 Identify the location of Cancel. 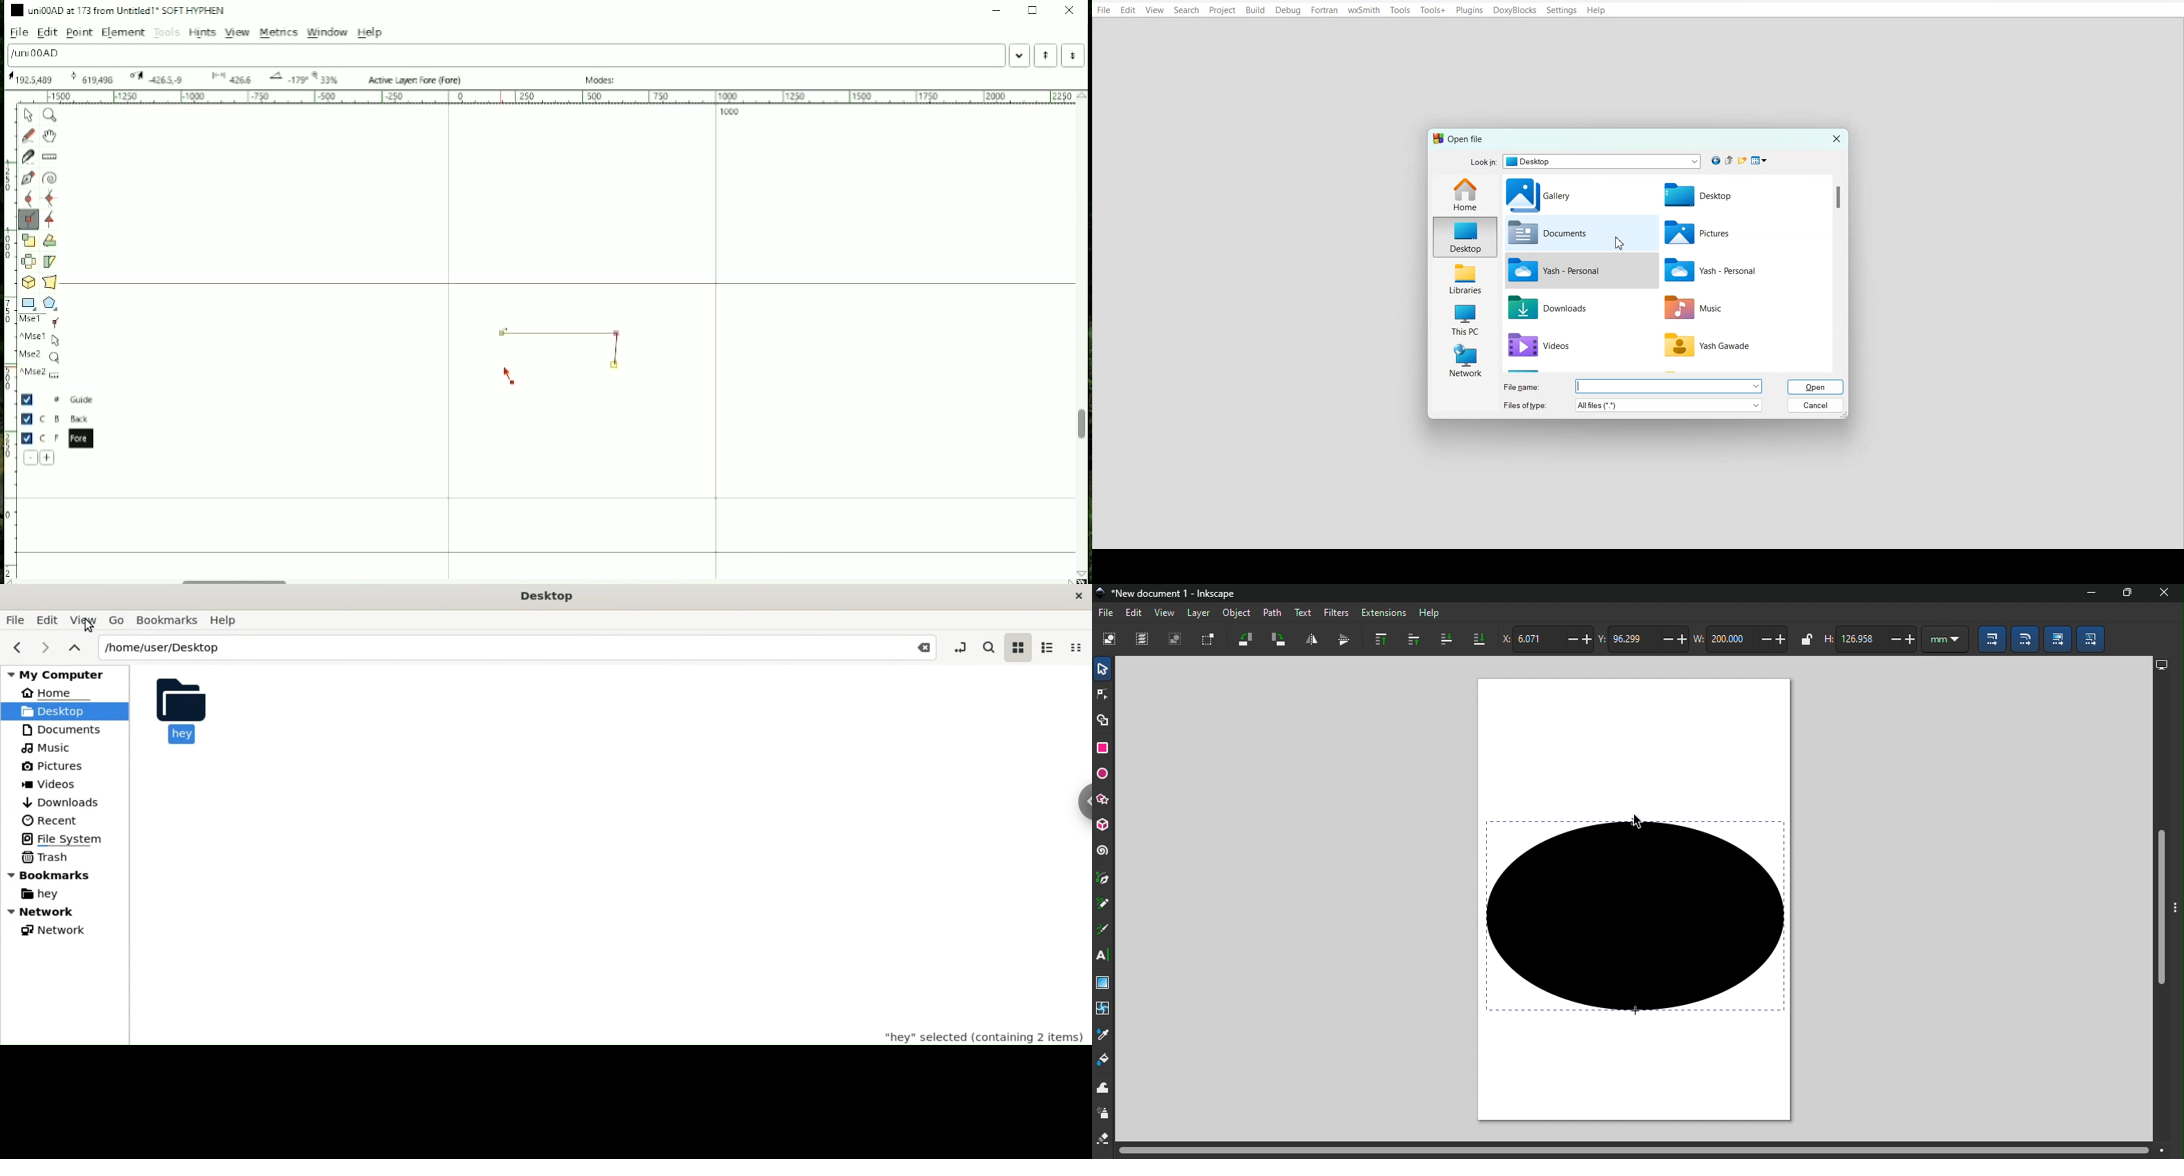
(1817, 406).